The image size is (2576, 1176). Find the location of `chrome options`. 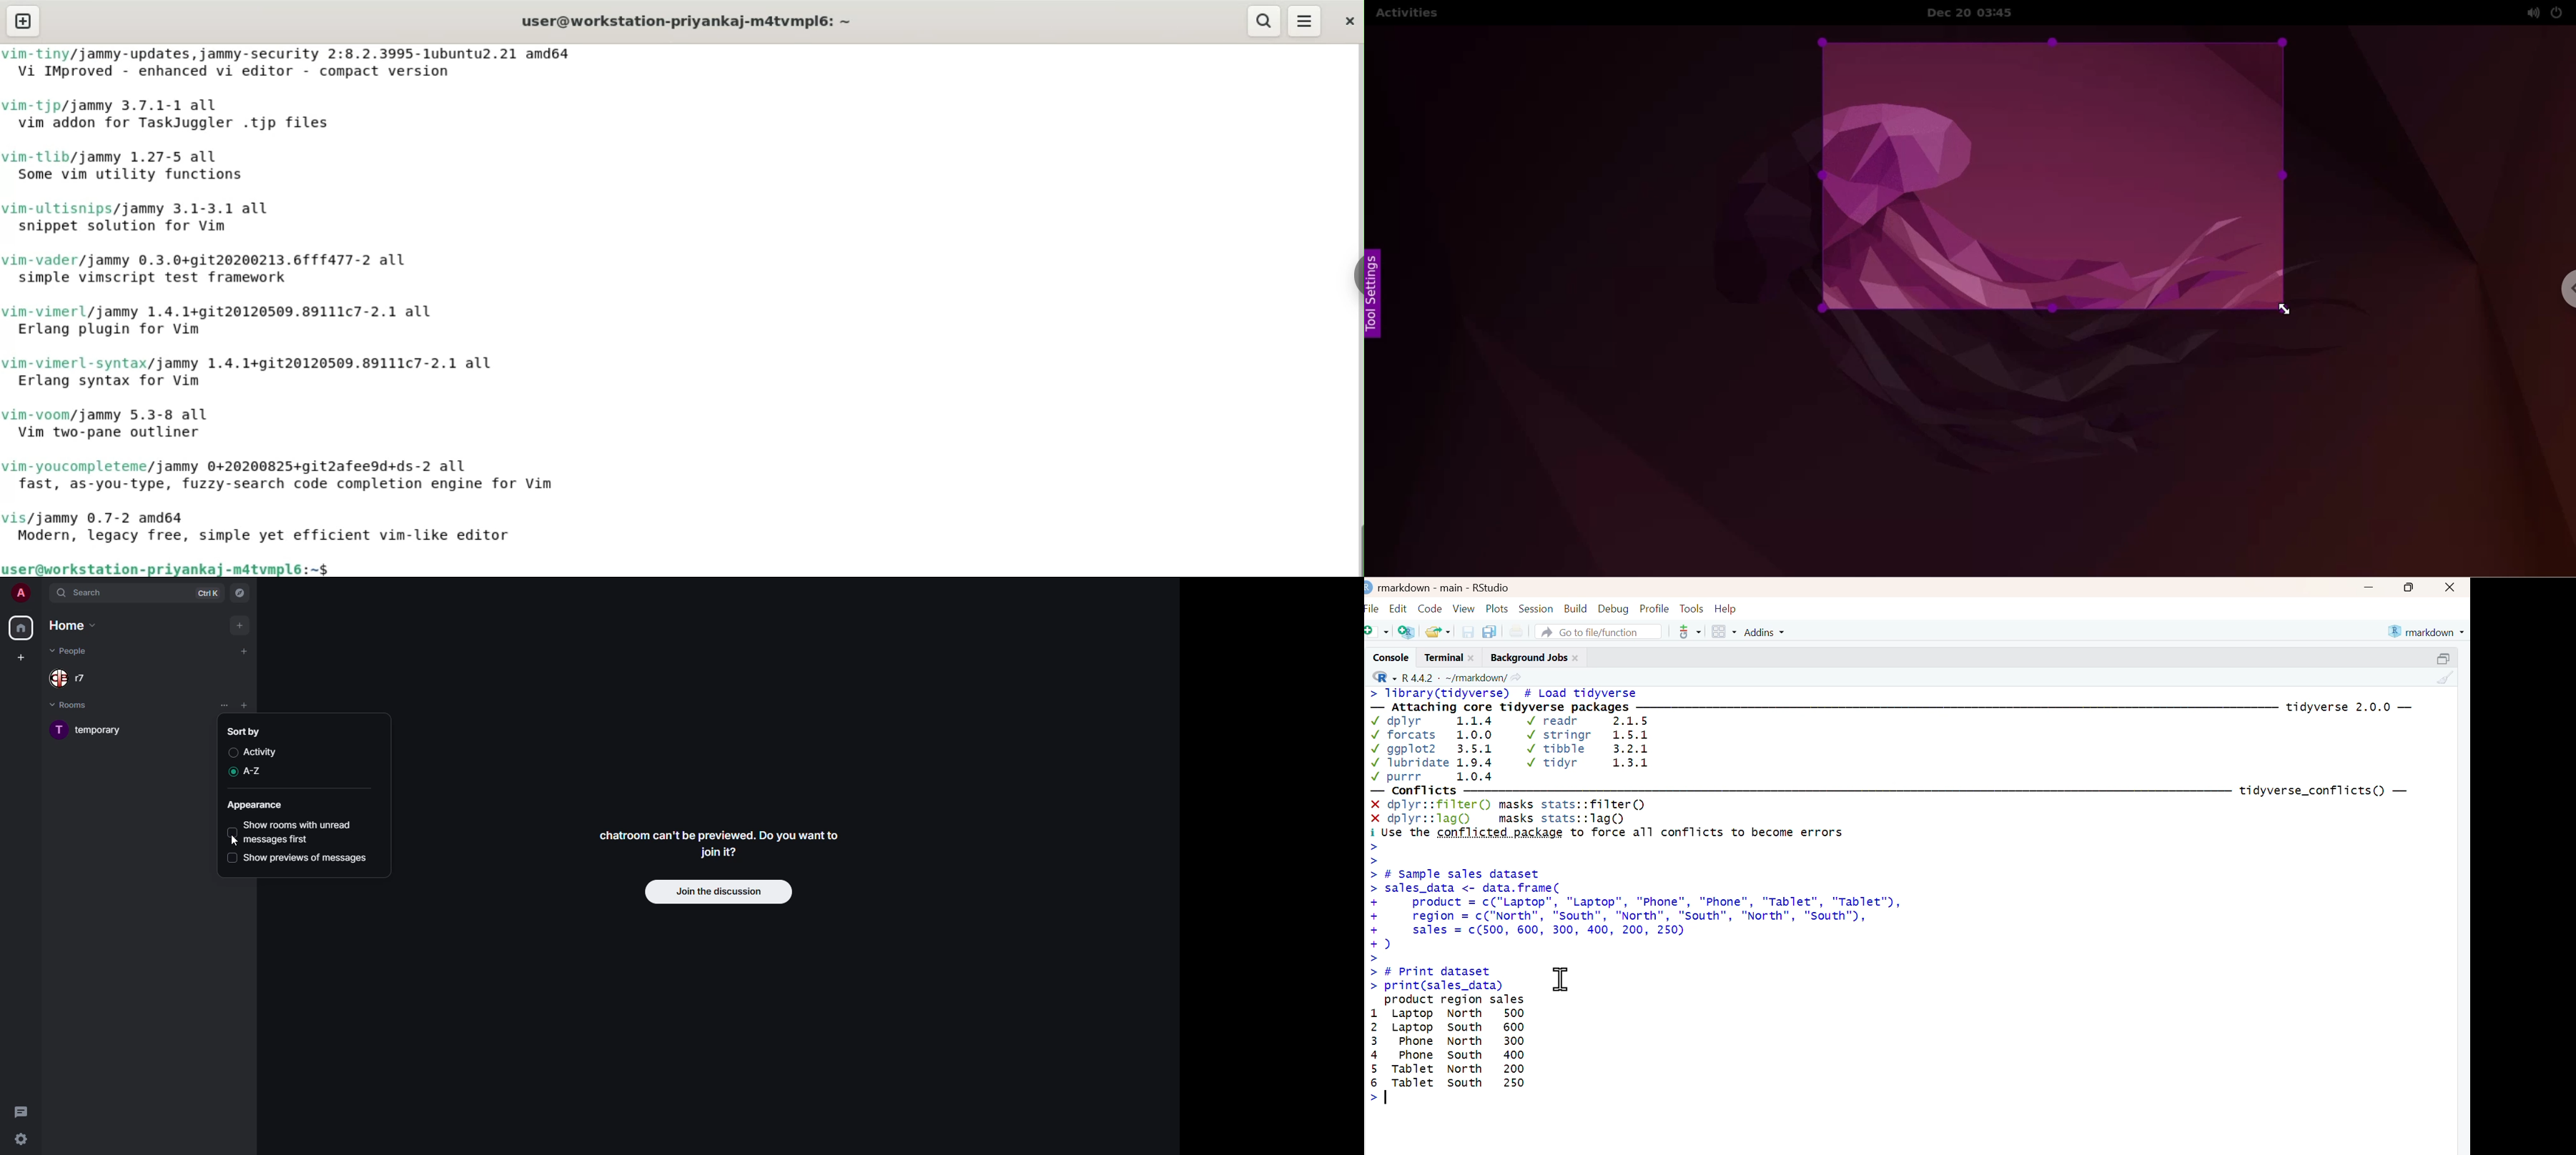

chrome options is located at coordinates (2561, 292).